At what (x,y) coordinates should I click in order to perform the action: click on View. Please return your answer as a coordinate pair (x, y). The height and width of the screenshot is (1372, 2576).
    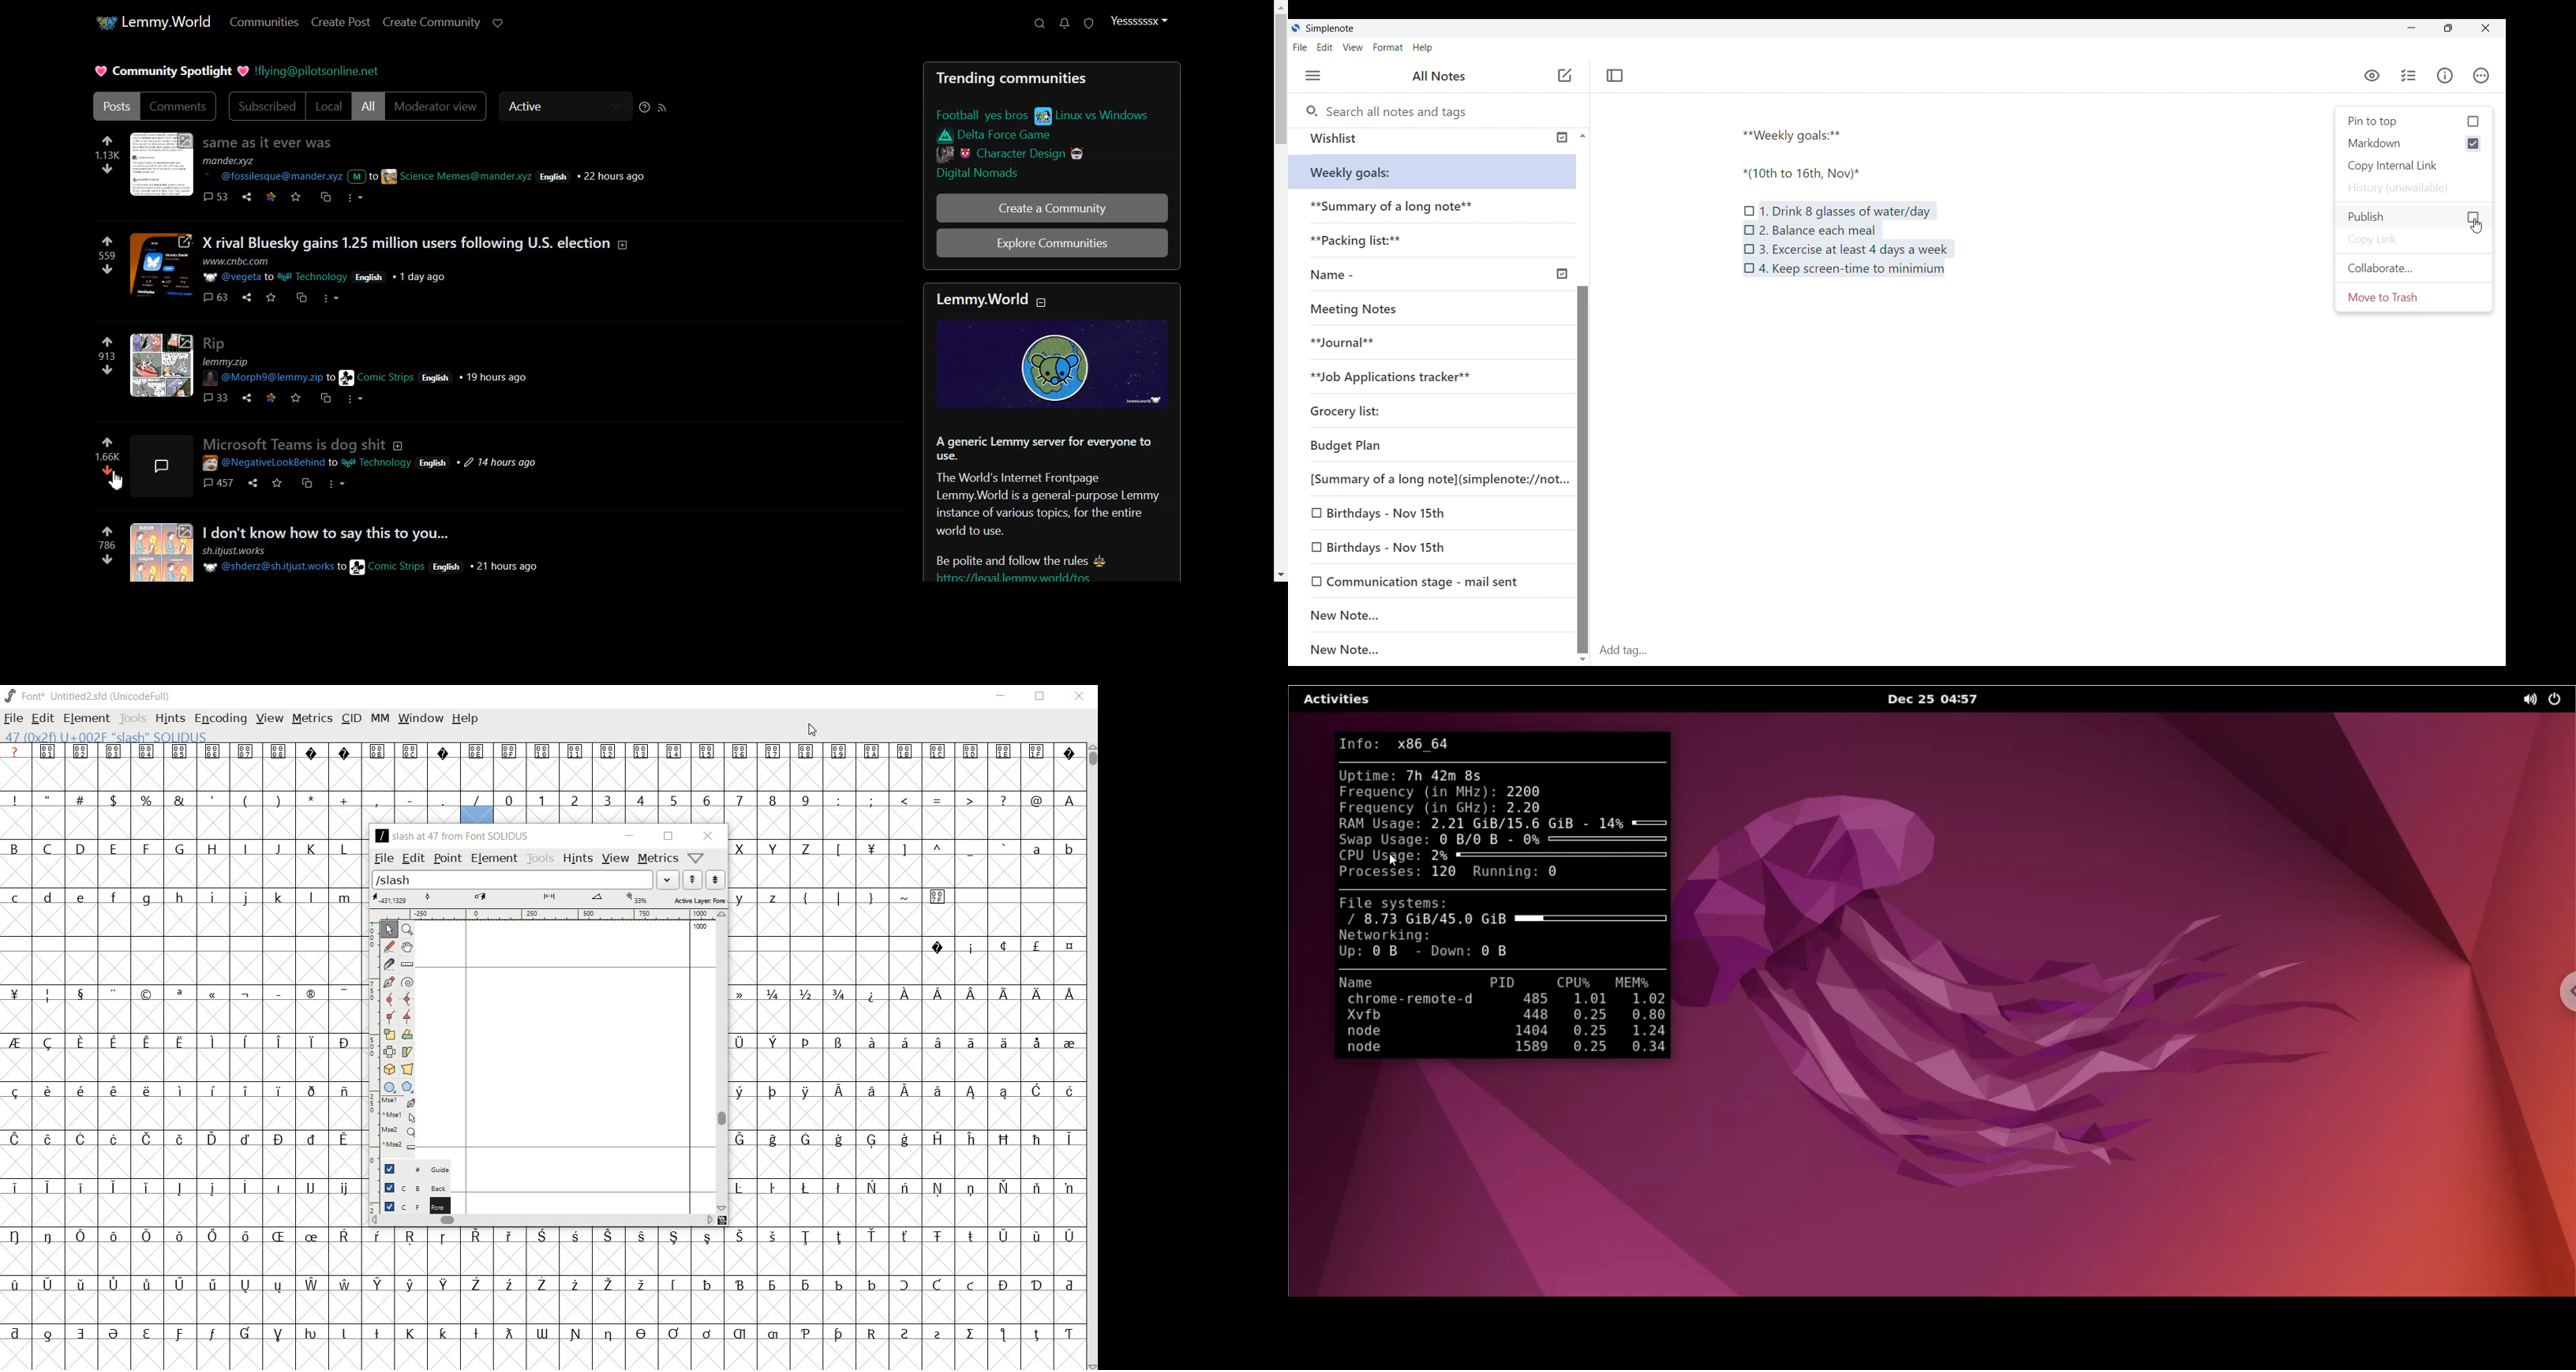
    Looking at the image, I should click on (1355, 48).